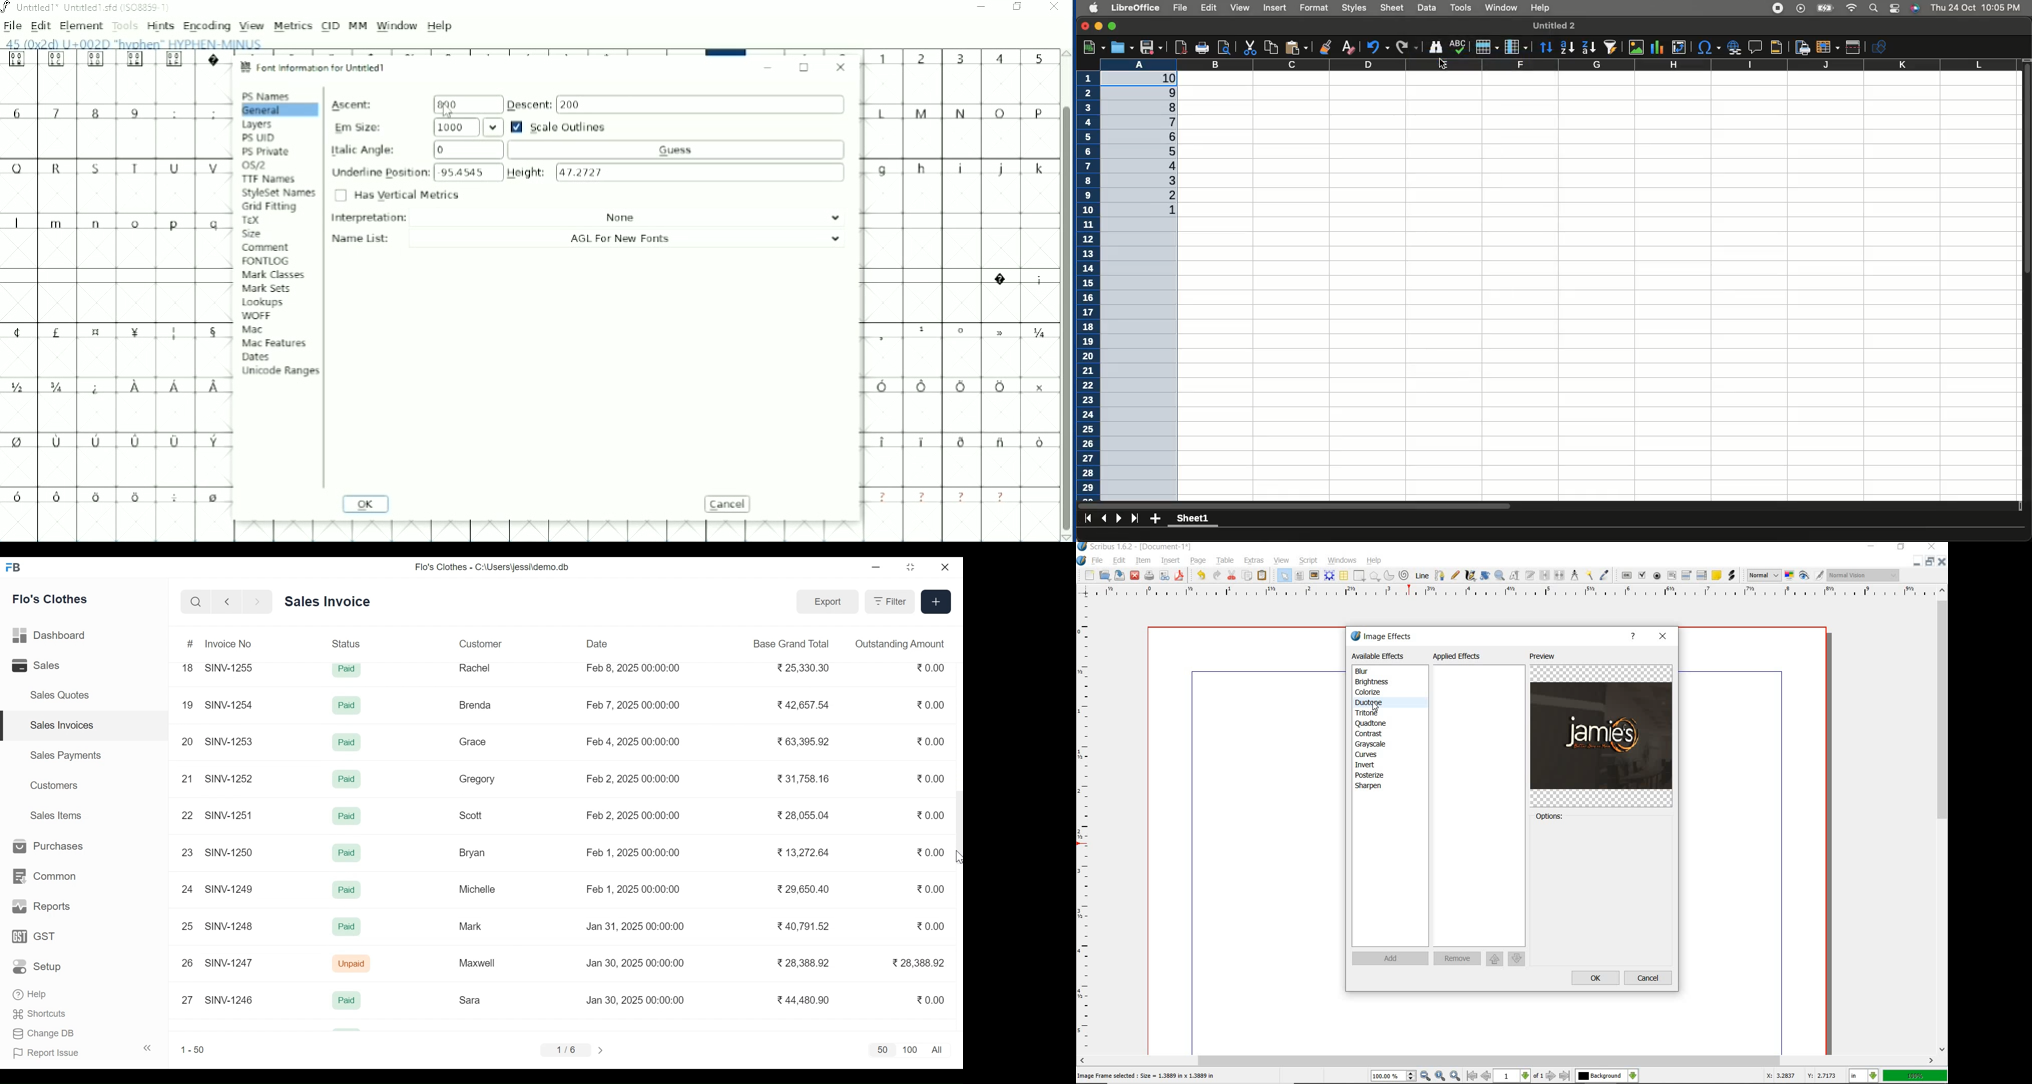 The height and width of the screenshot is (1092, 2044). Describe the element at coordinates (636, 926) in the screenshot. I see `Jan 31, 2025 00:00:00` at that location.